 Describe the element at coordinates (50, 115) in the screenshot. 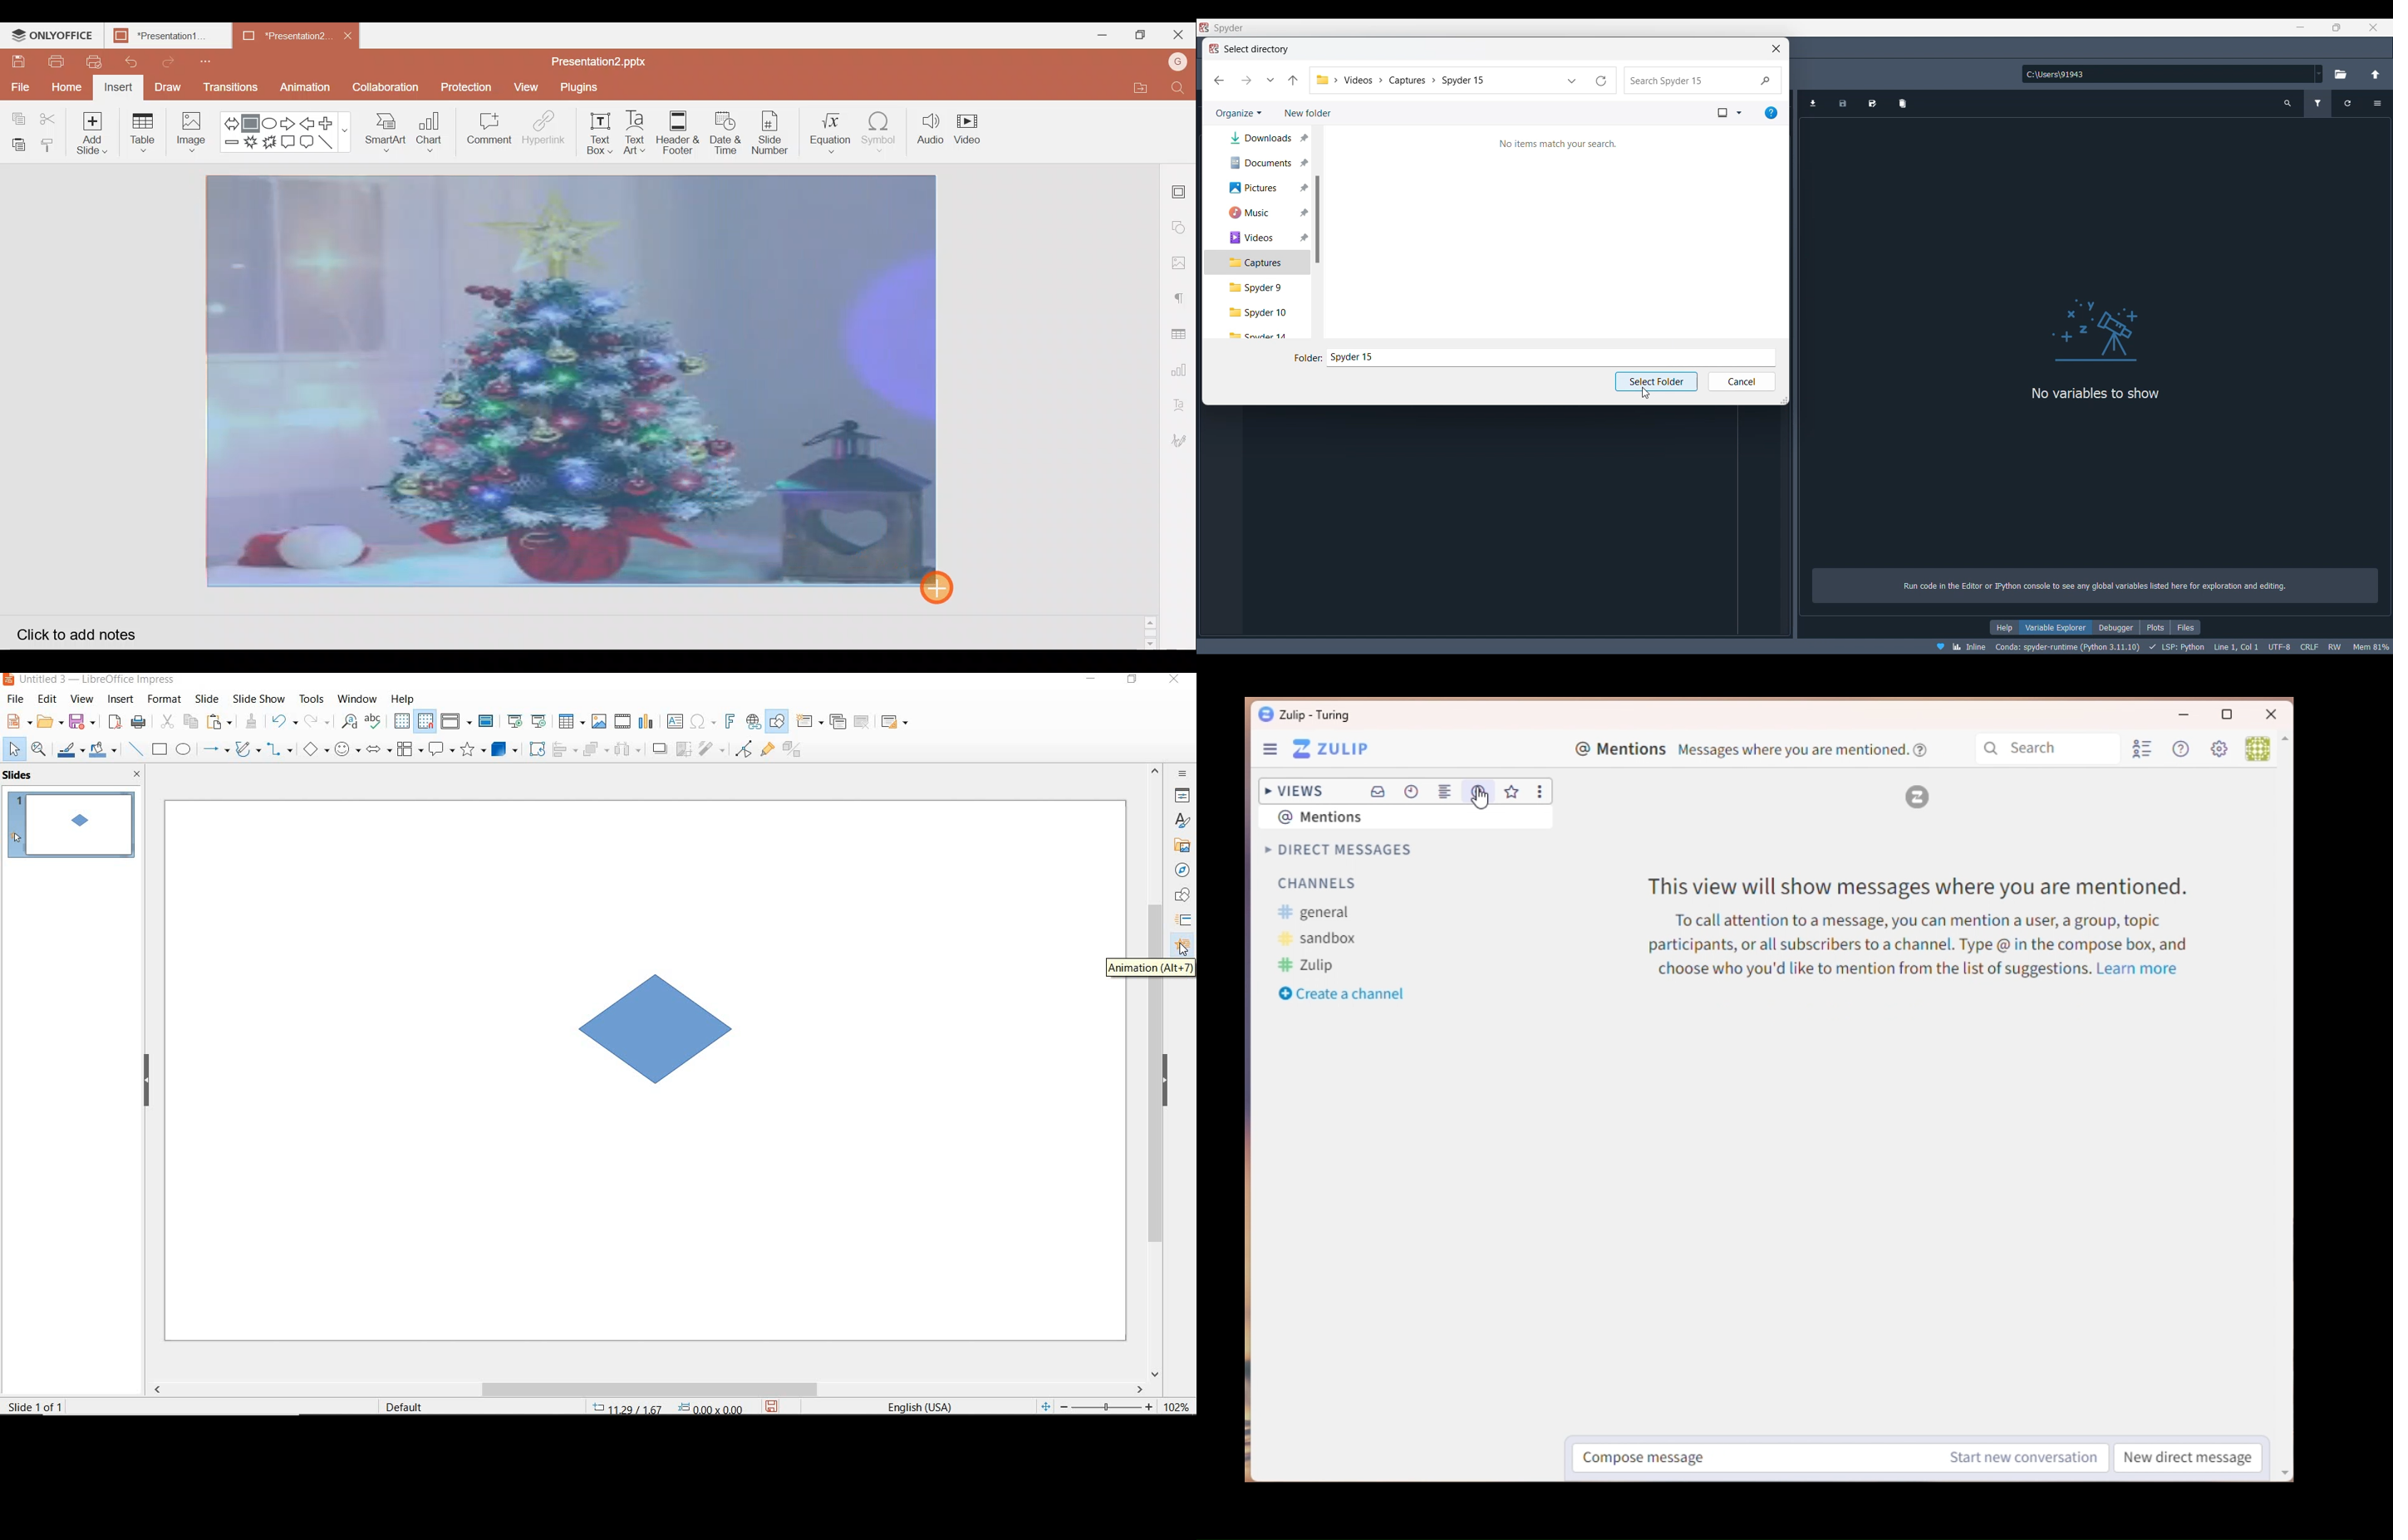

I see `Cut` at that location.